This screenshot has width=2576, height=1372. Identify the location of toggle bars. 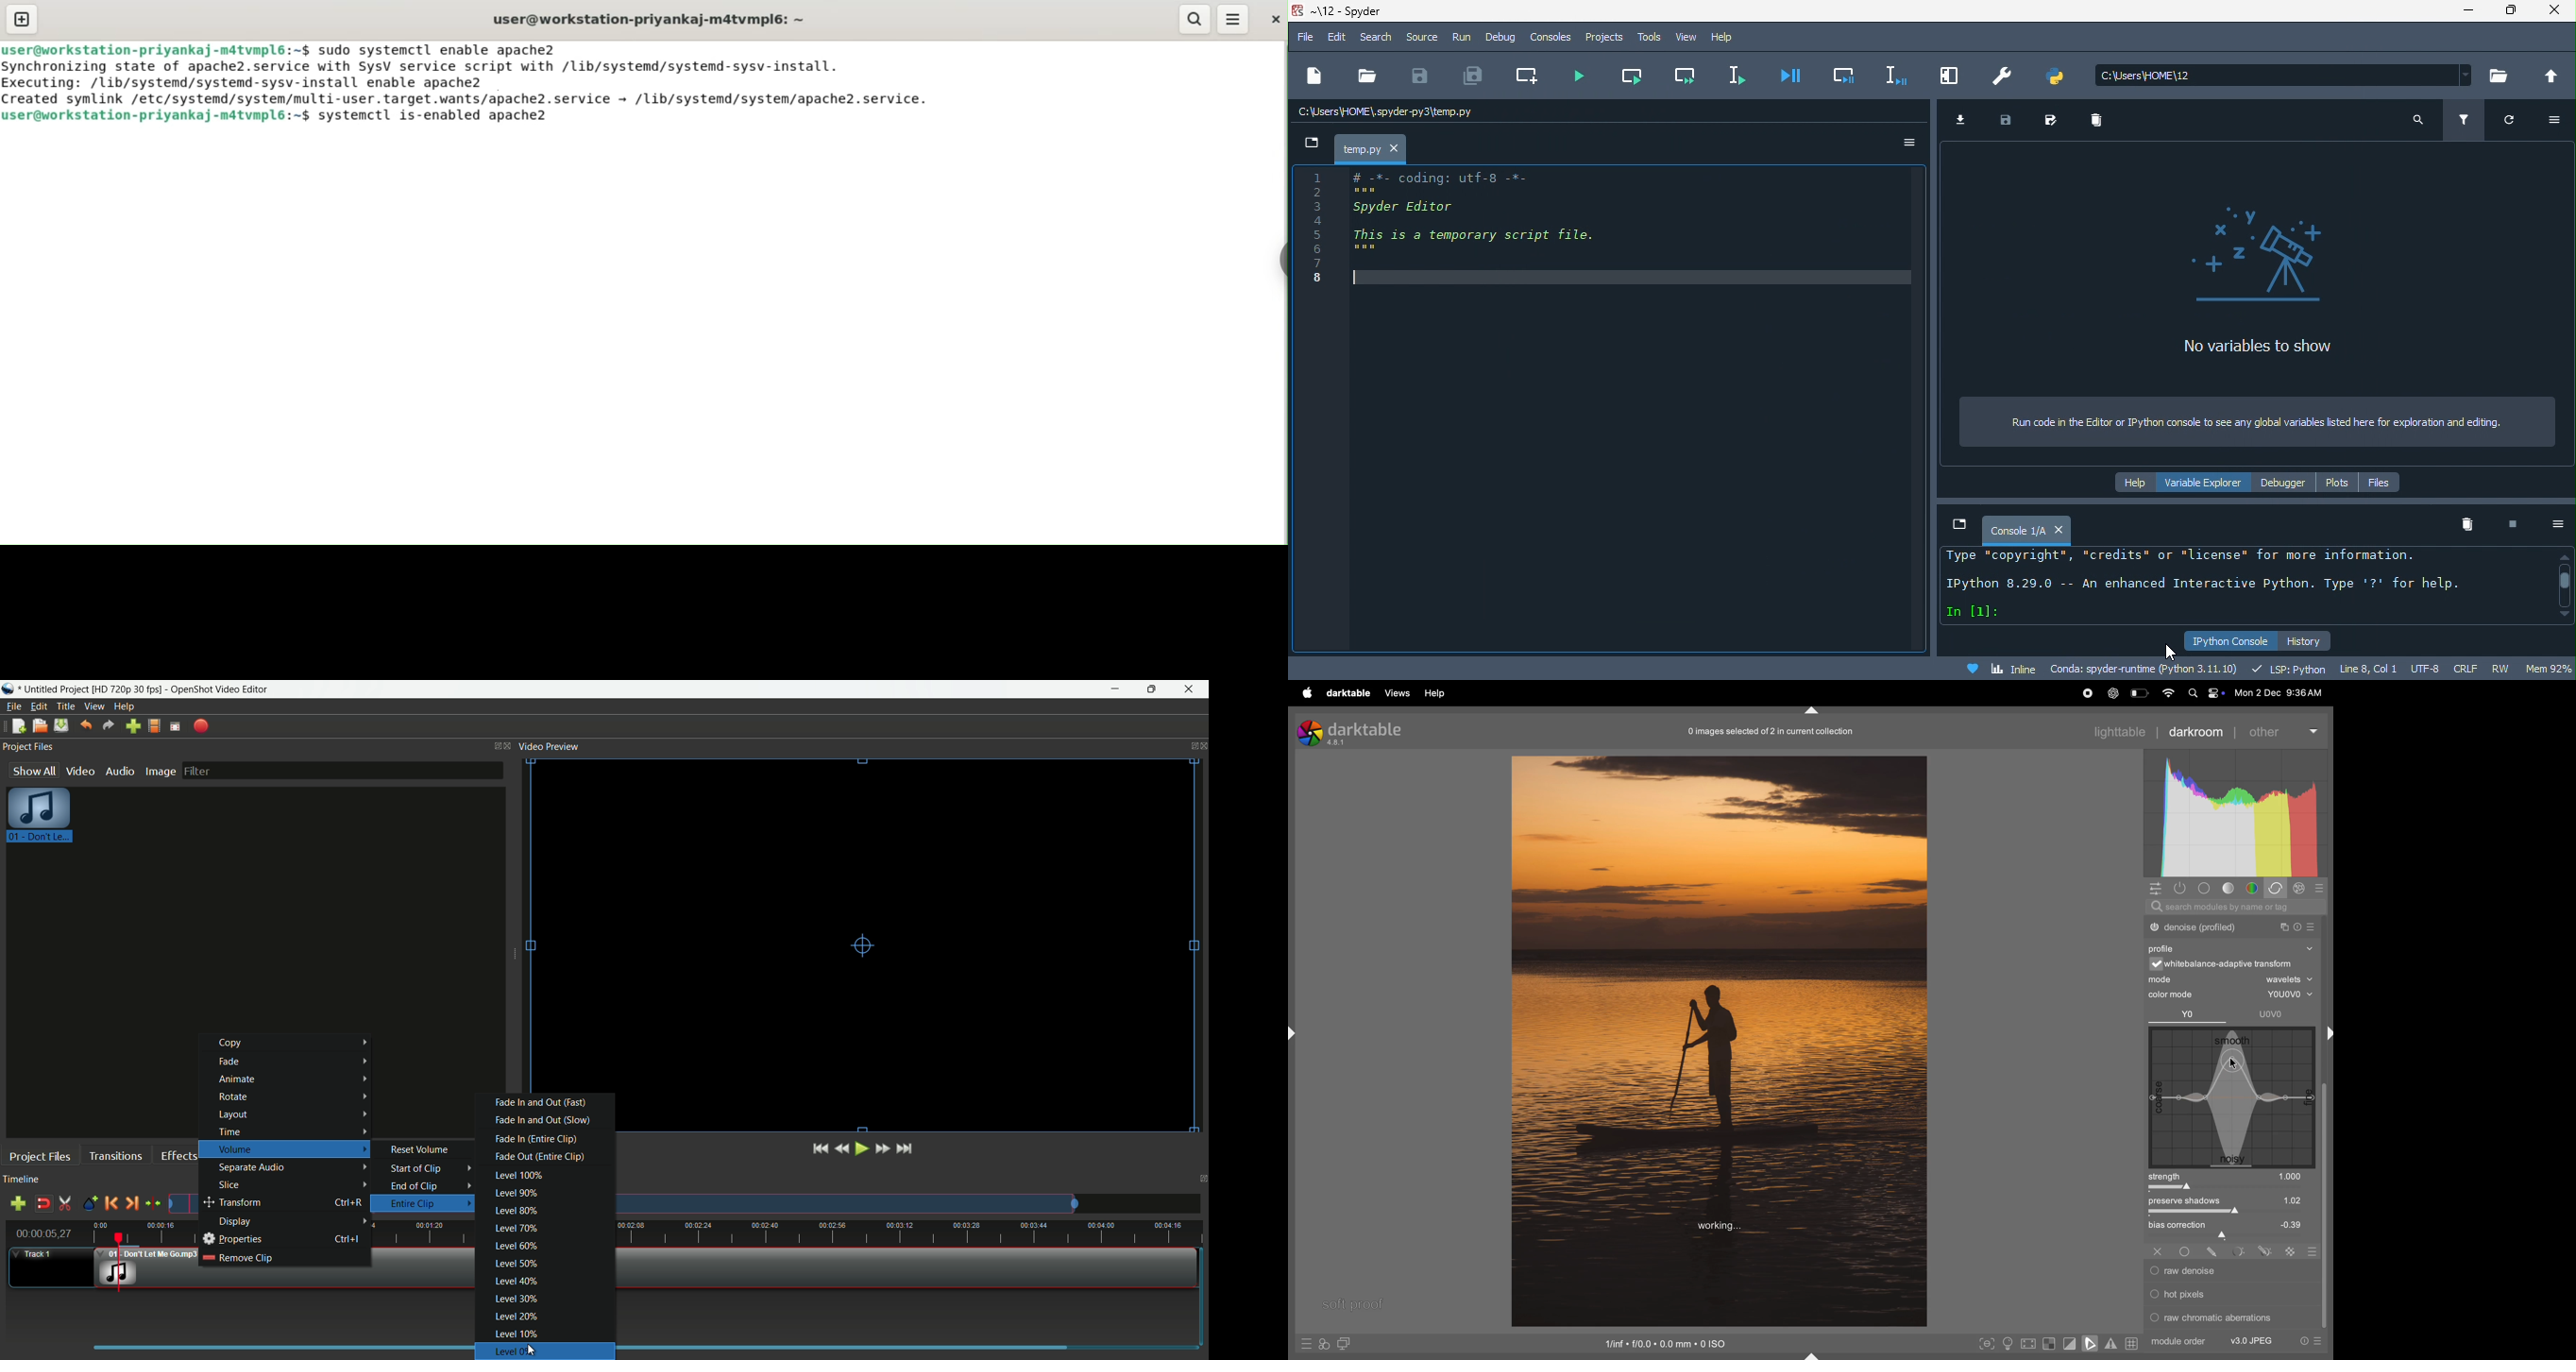
(2232, 1213).